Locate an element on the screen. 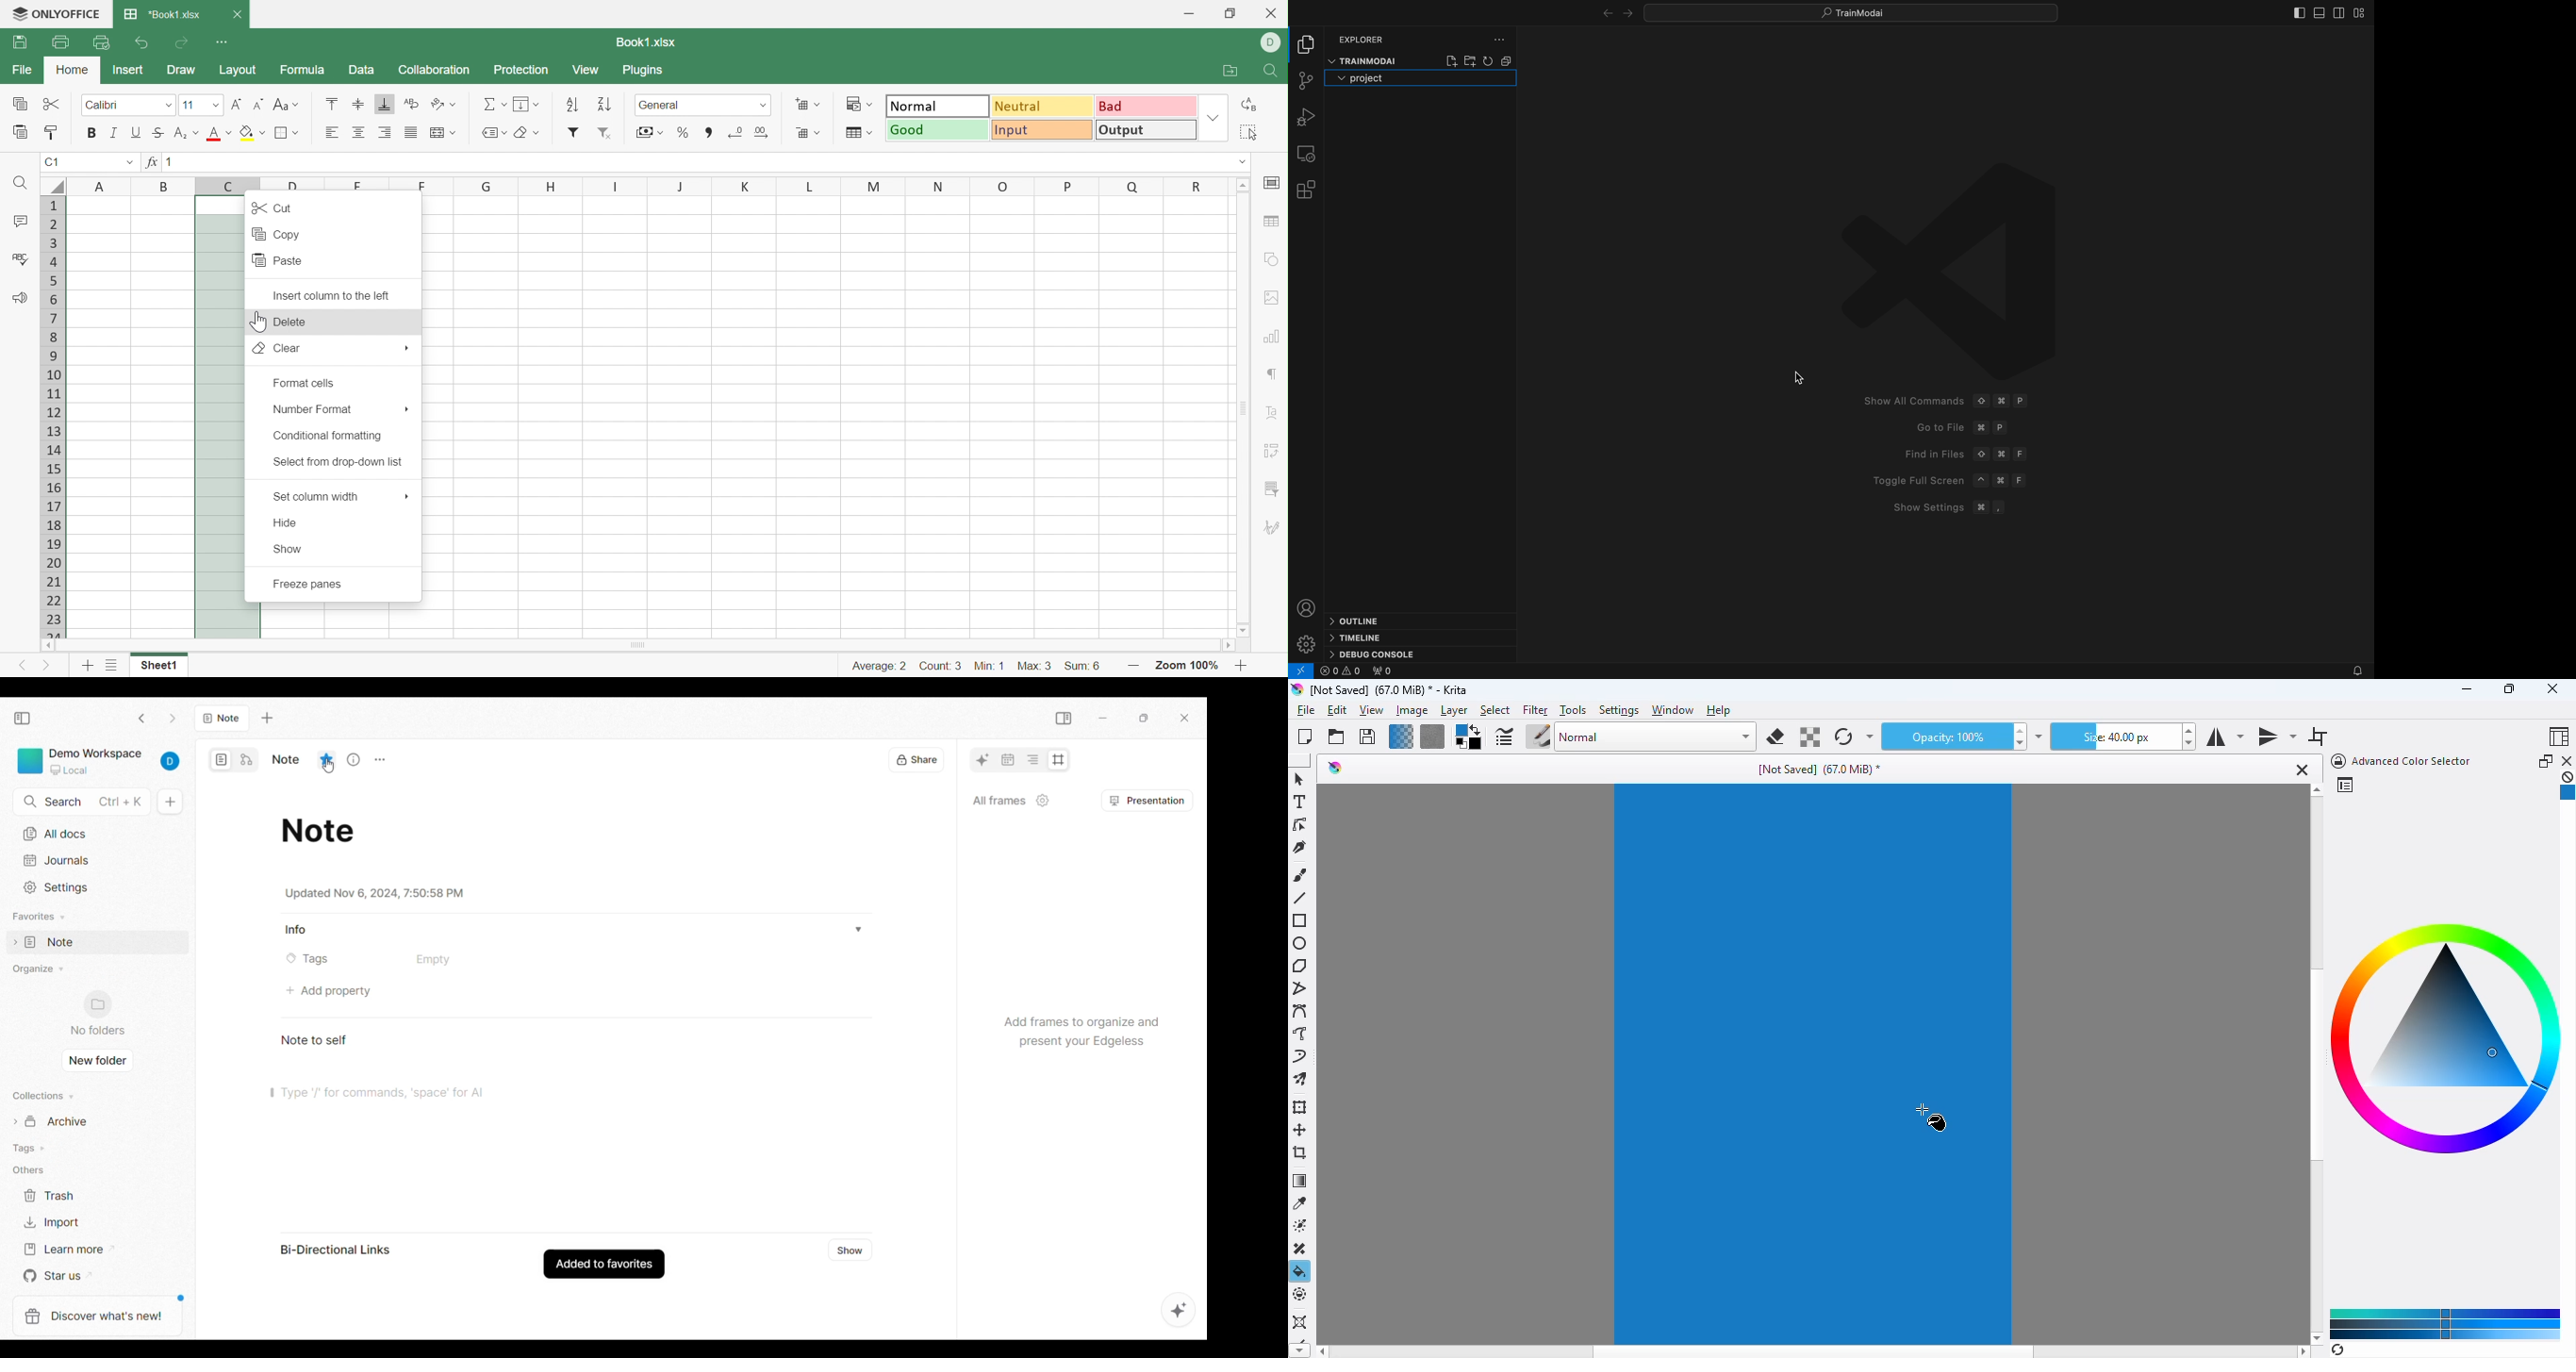 The image size is (2576, 1372). Freeze panes is located at coordinates (311, 585).